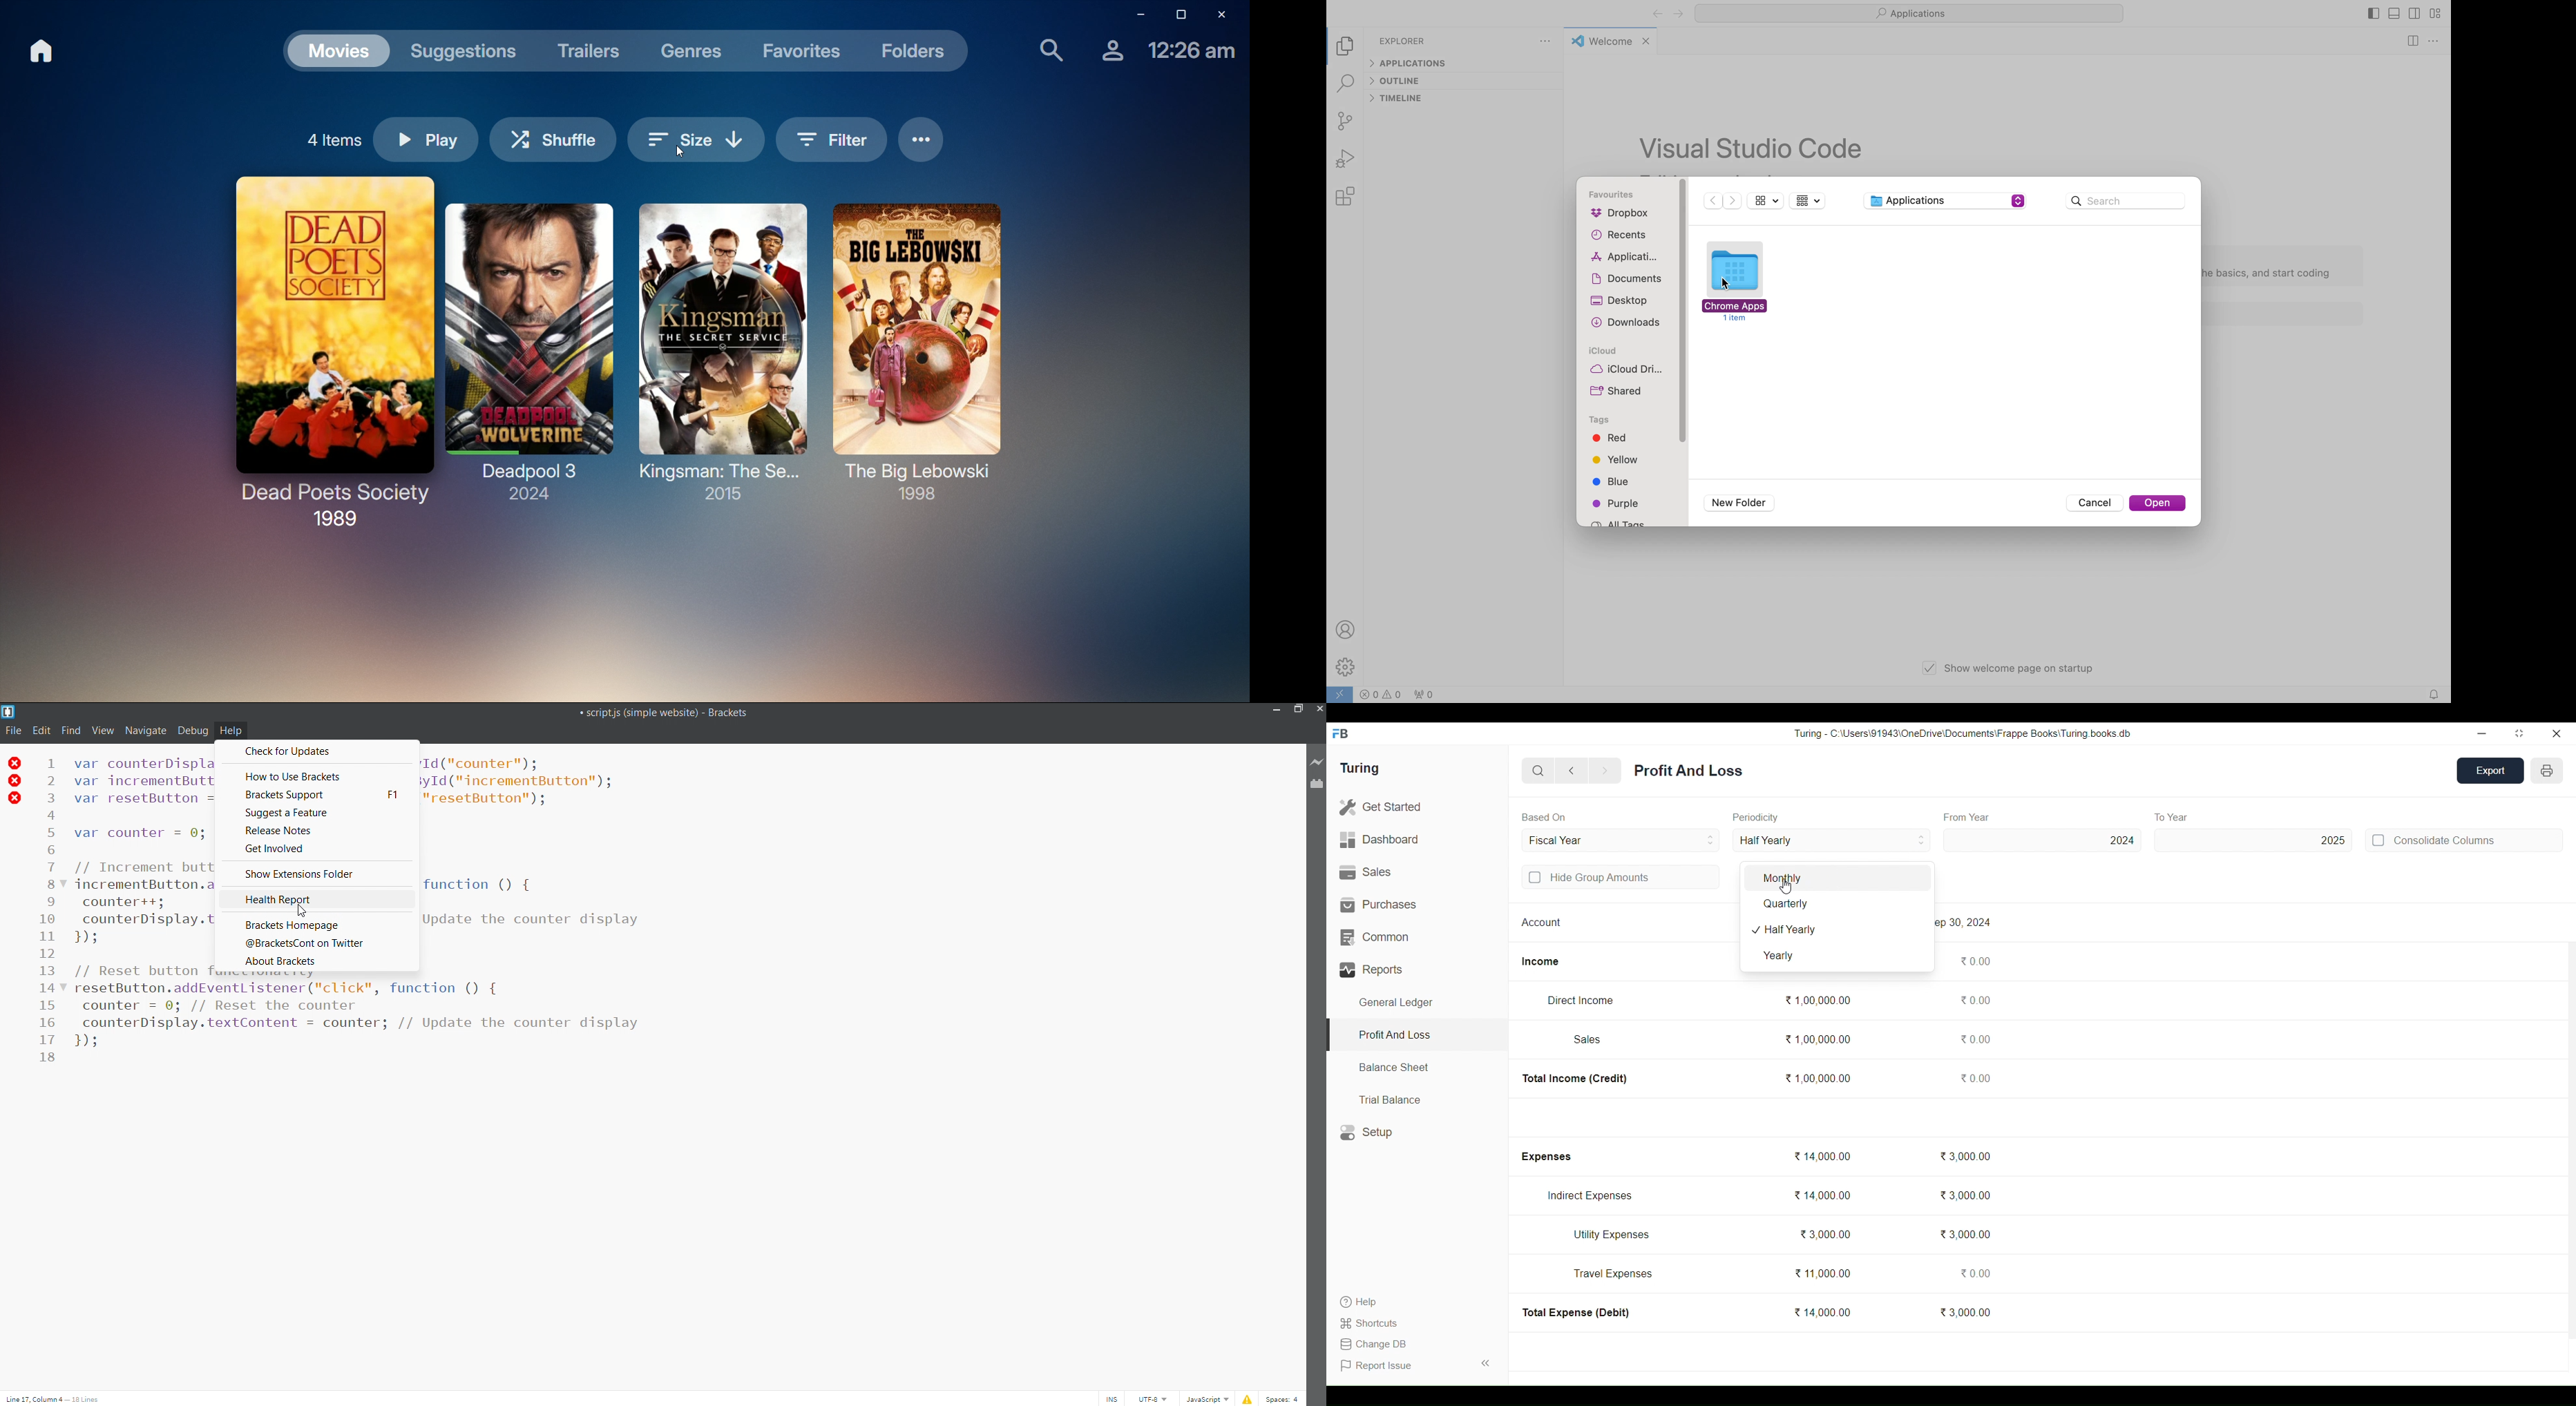 The image size is (2576, 1428). What do you see at coordinates (1545, 1157) in the screenshot?
I see `Expenses` at bounding box center [1545, 1157].